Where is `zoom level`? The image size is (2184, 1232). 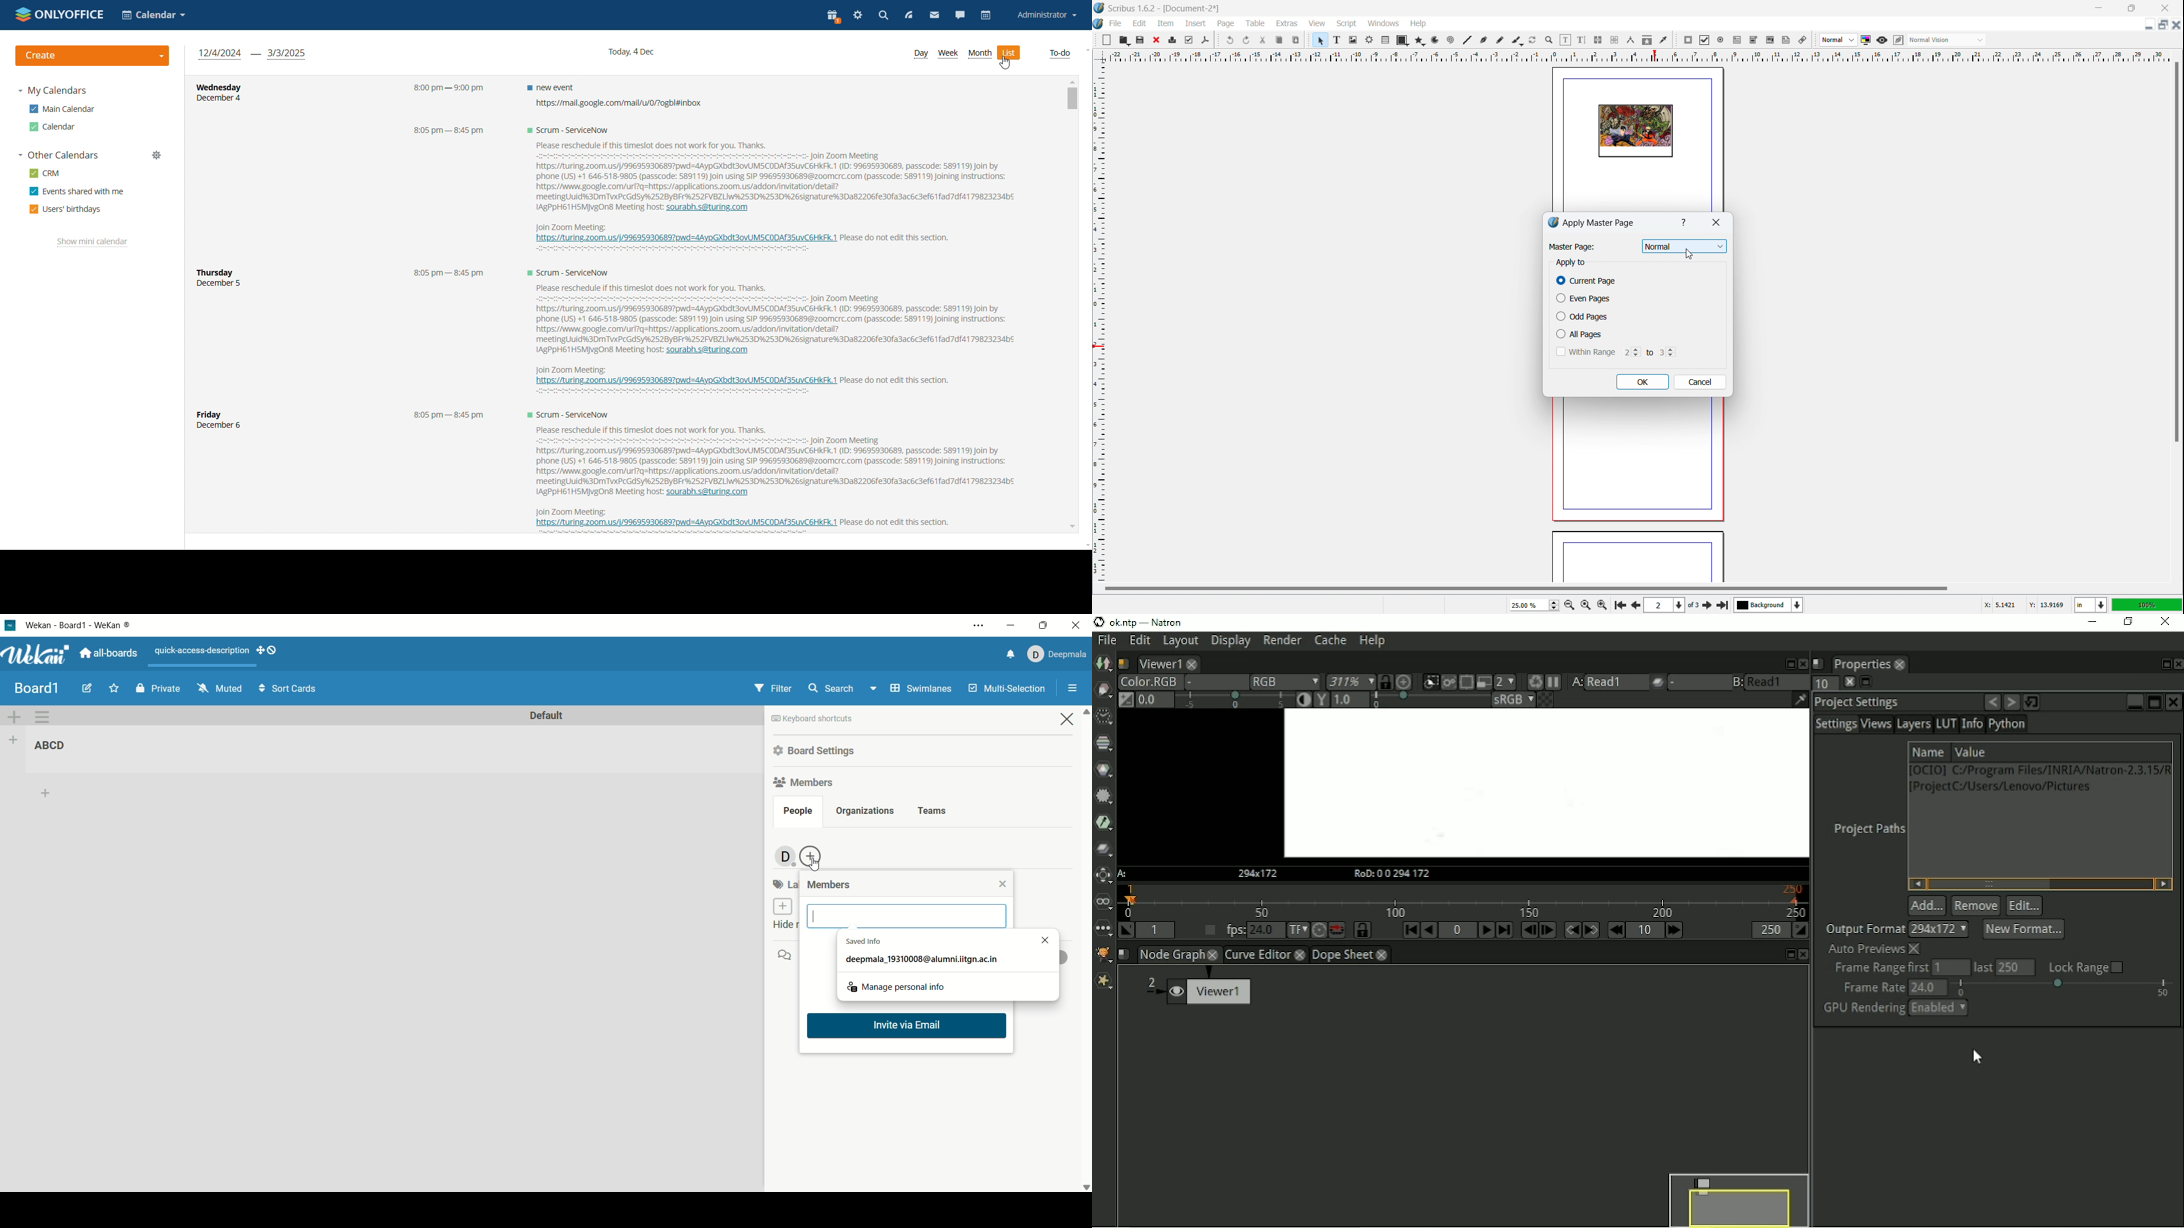 zoom level is located at coordinates (1534, 605).